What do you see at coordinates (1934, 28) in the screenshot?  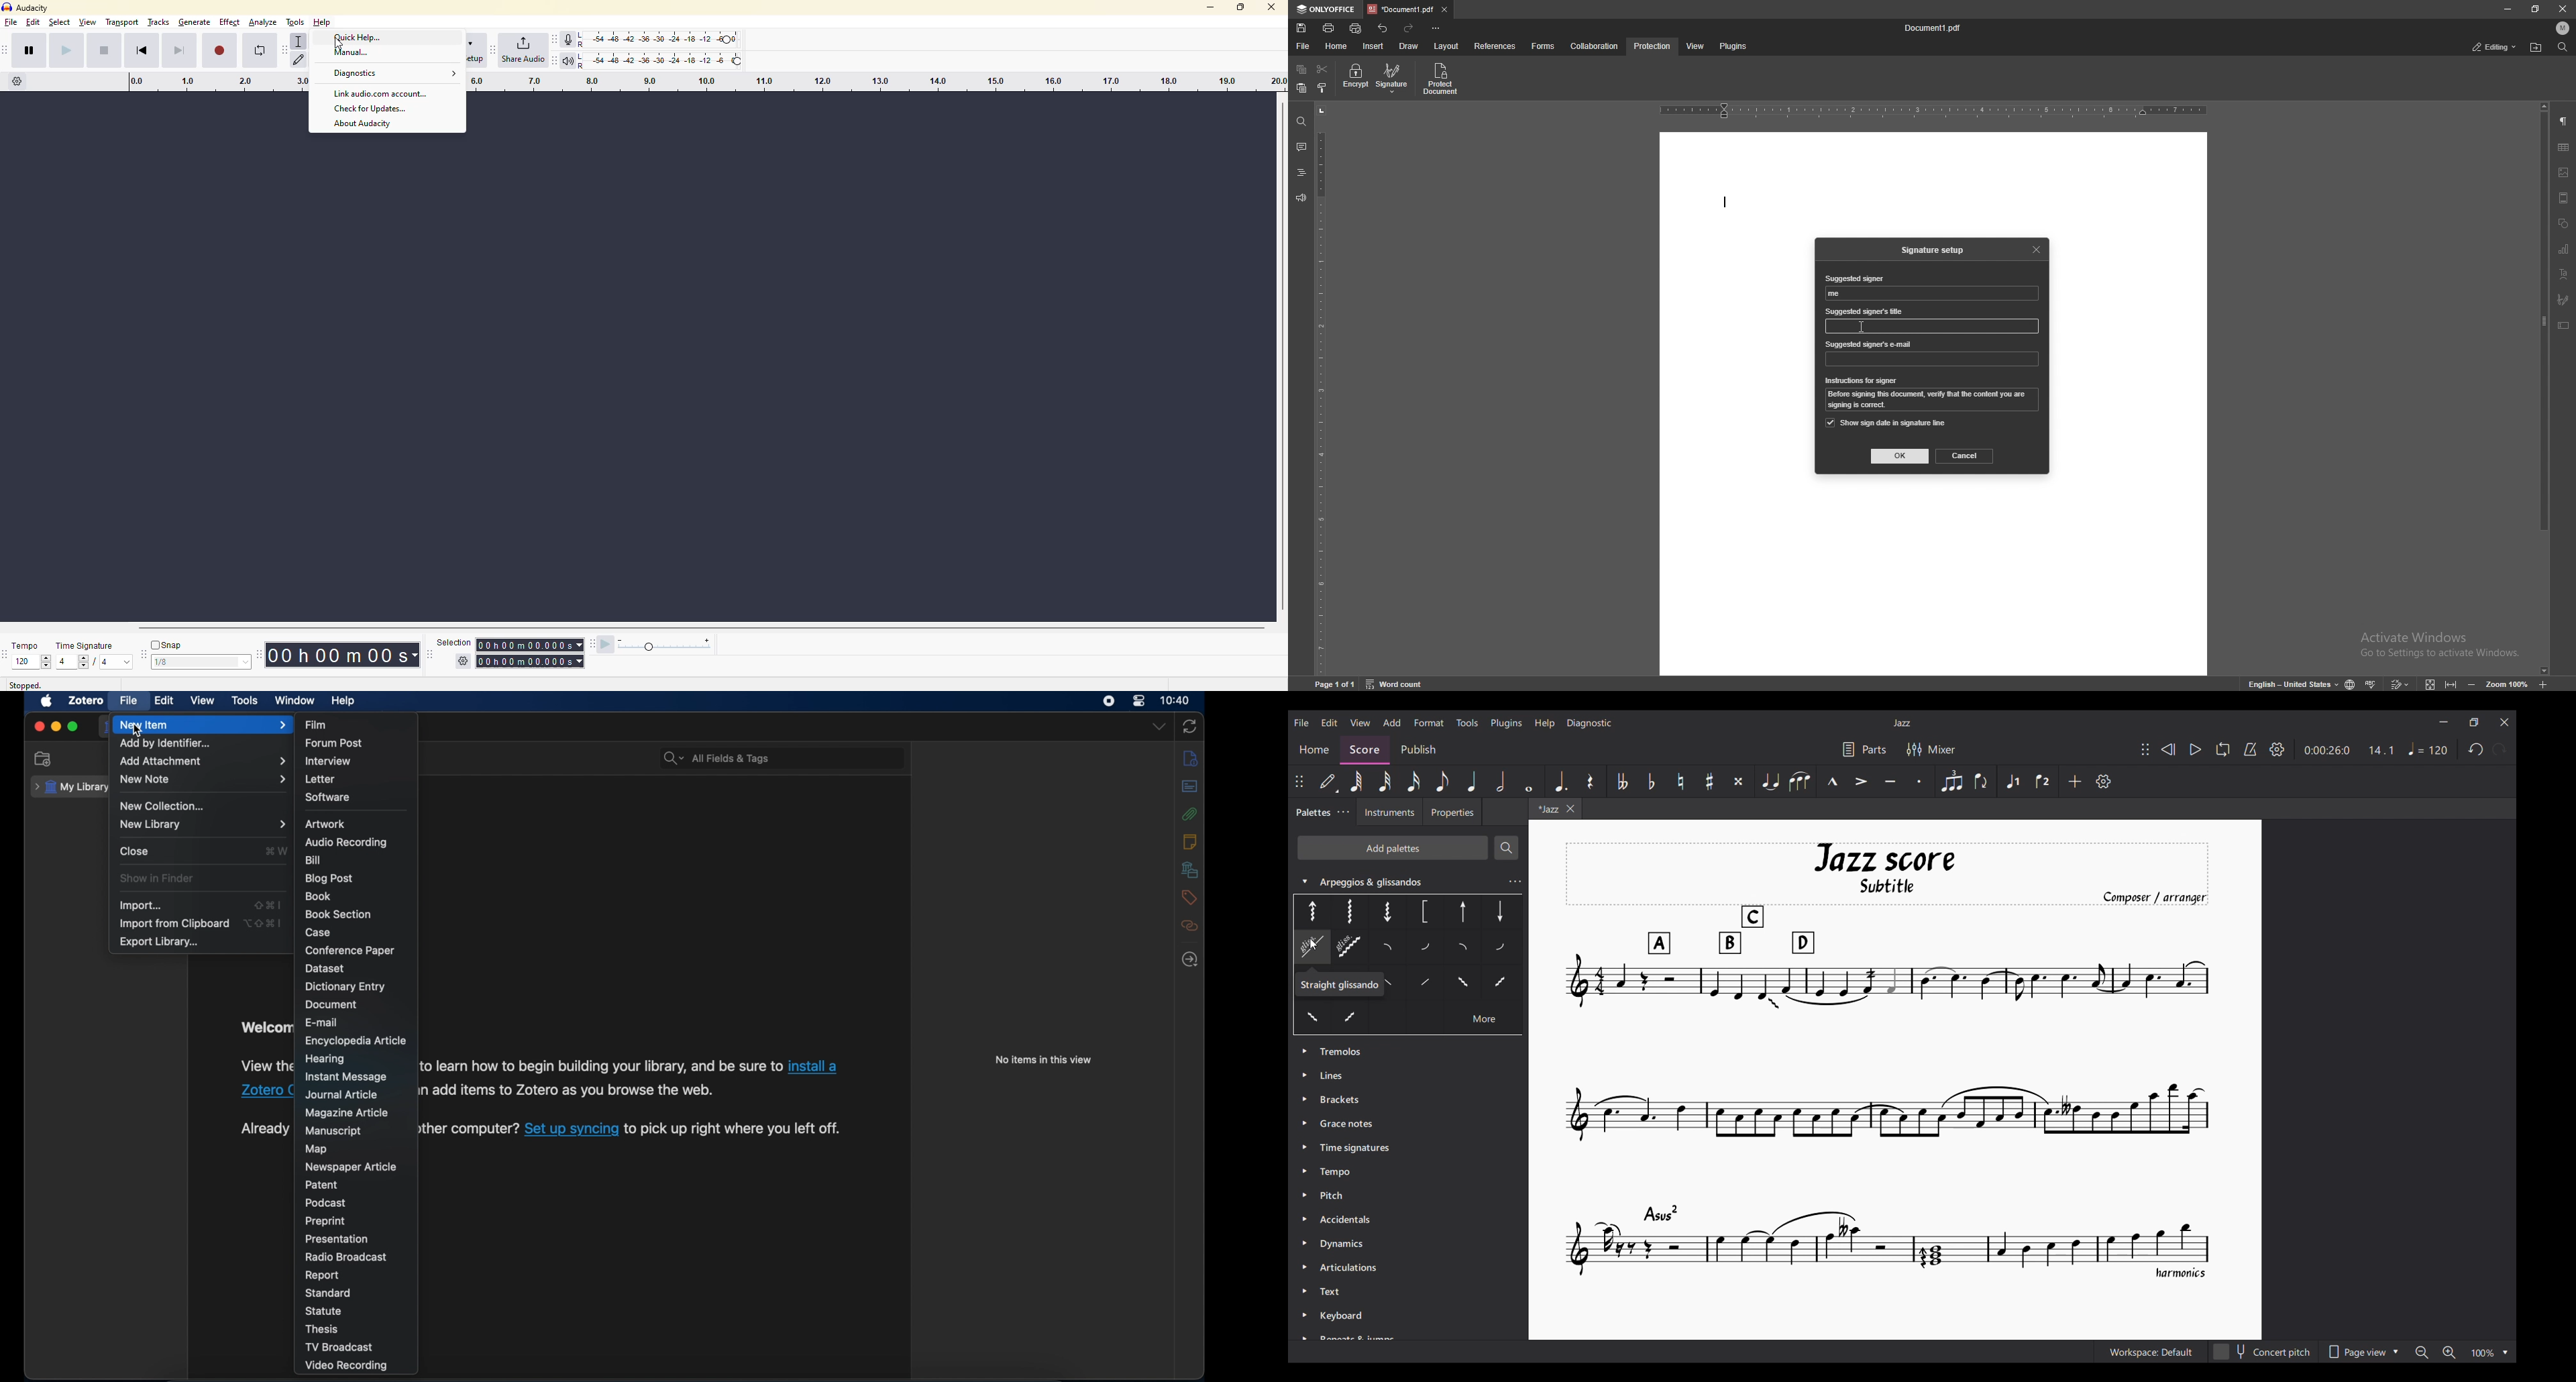 I see `file name` at bounding box center [1934, 28].